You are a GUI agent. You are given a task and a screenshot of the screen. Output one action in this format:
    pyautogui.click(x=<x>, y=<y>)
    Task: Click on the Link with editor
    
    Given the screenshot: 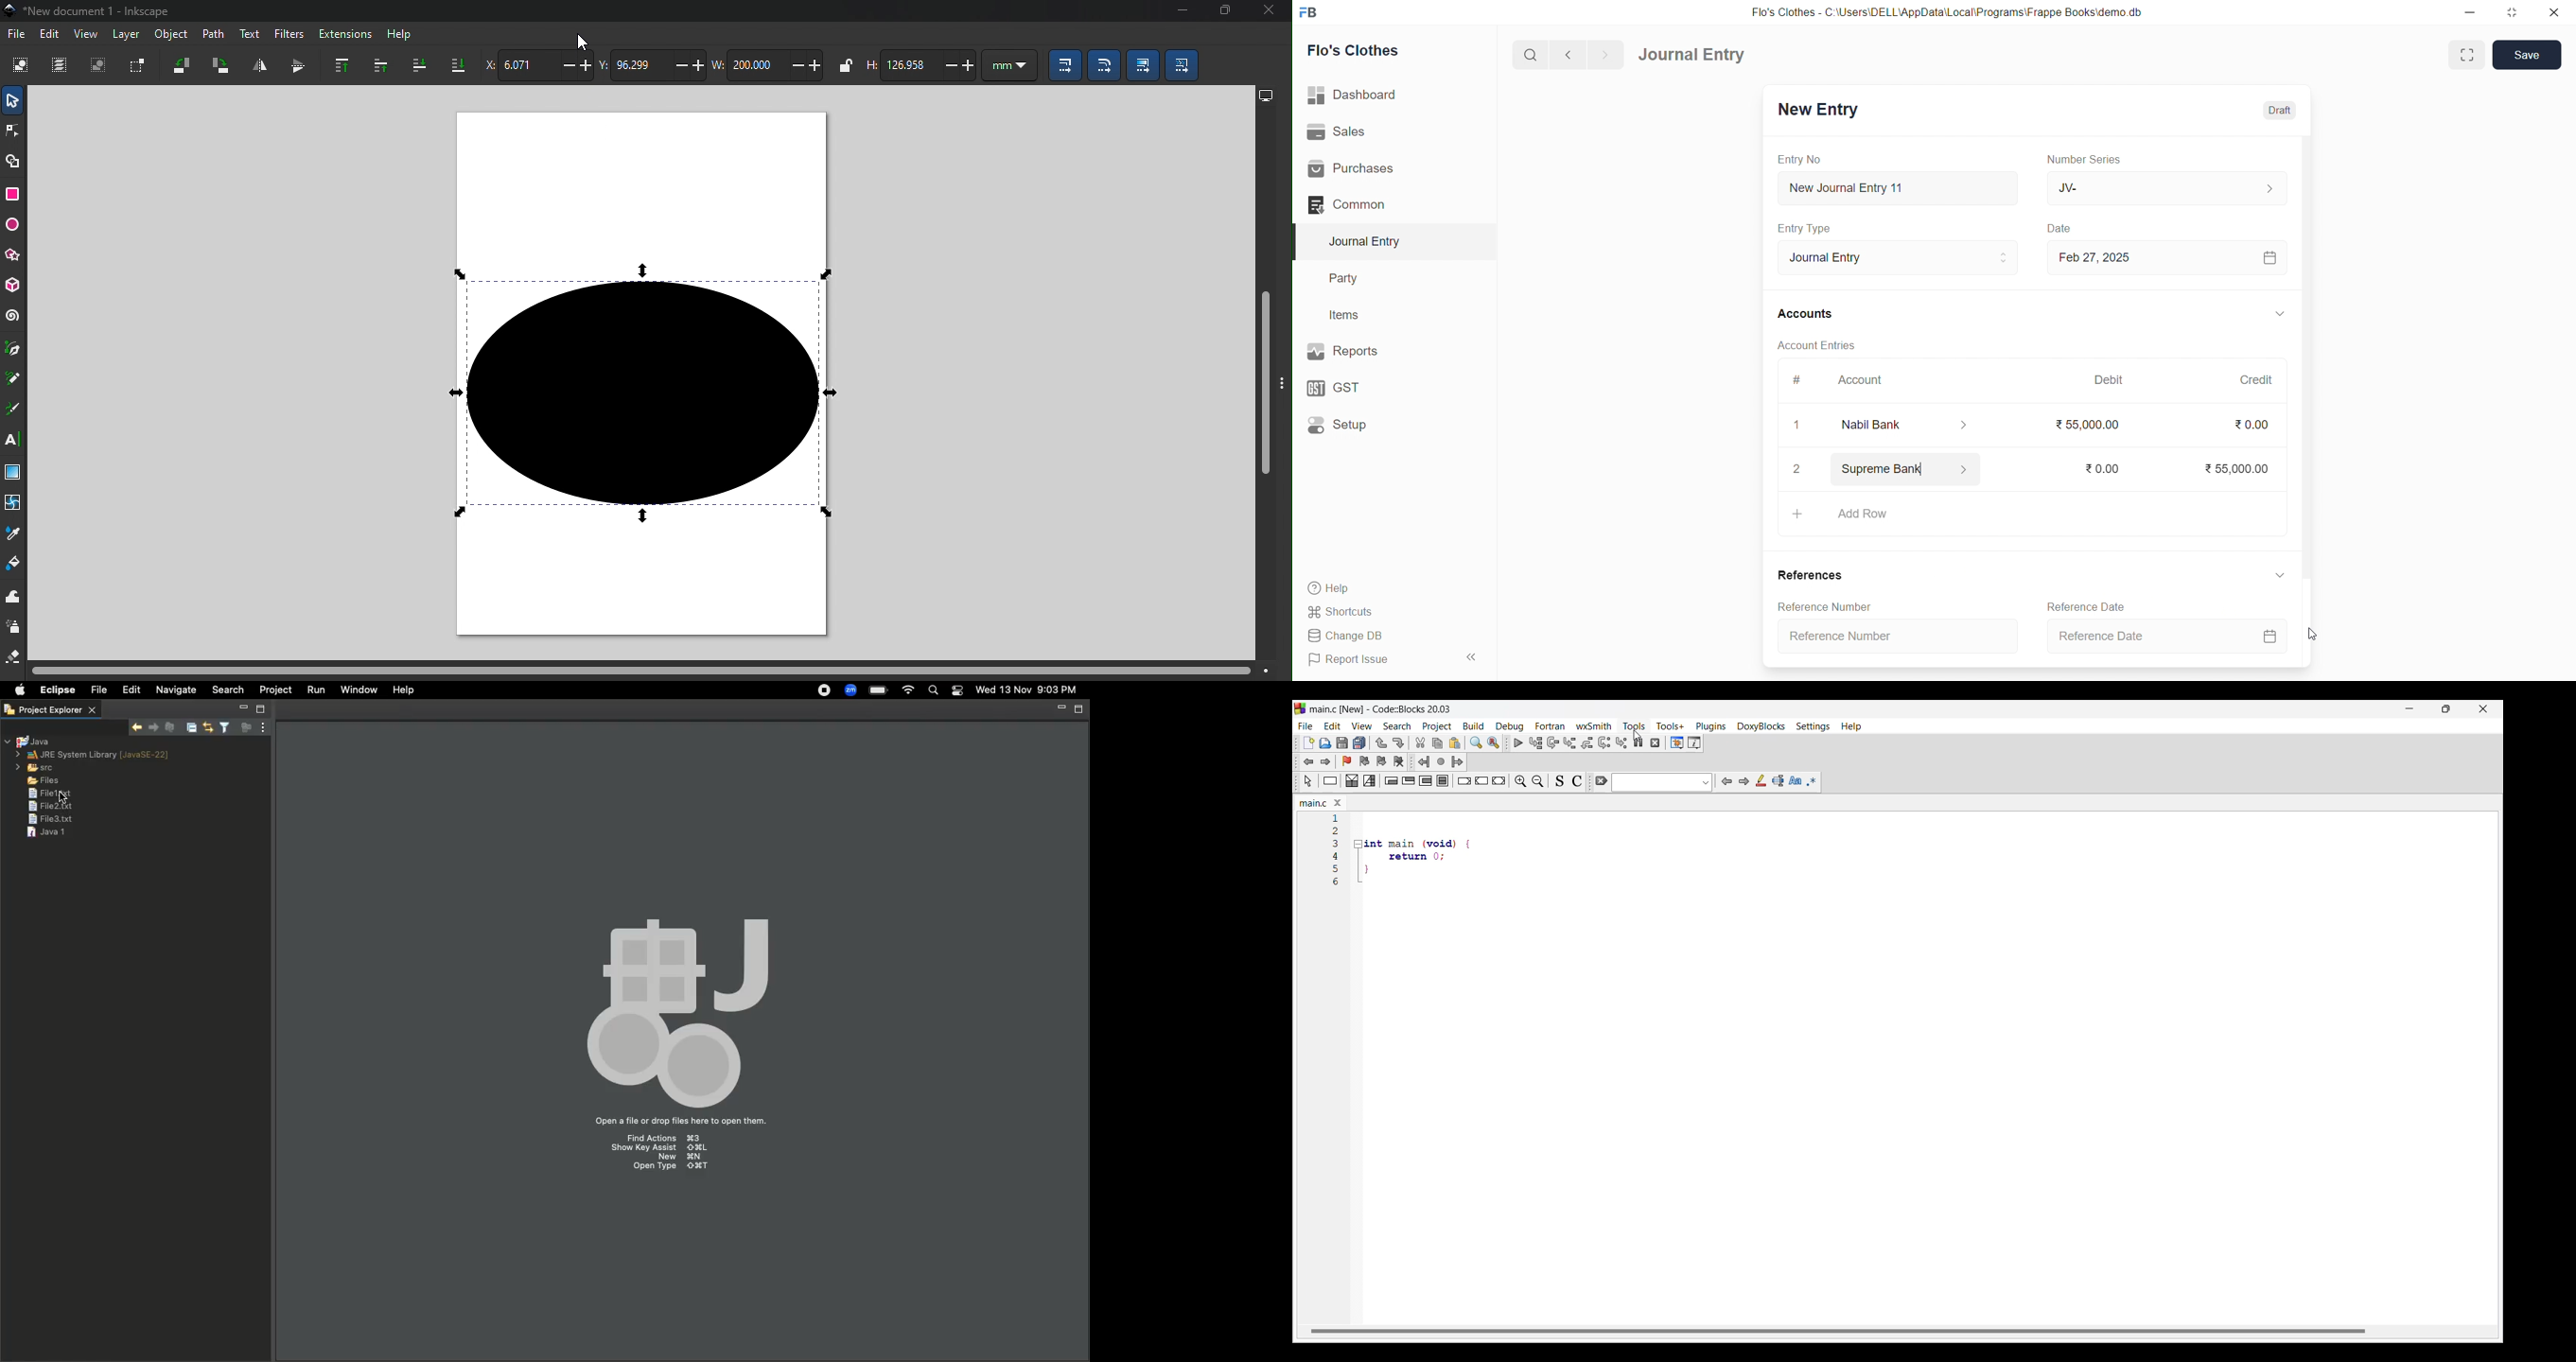 What is the action you would take?
    pyautogui.click(x=207, y=728)
    